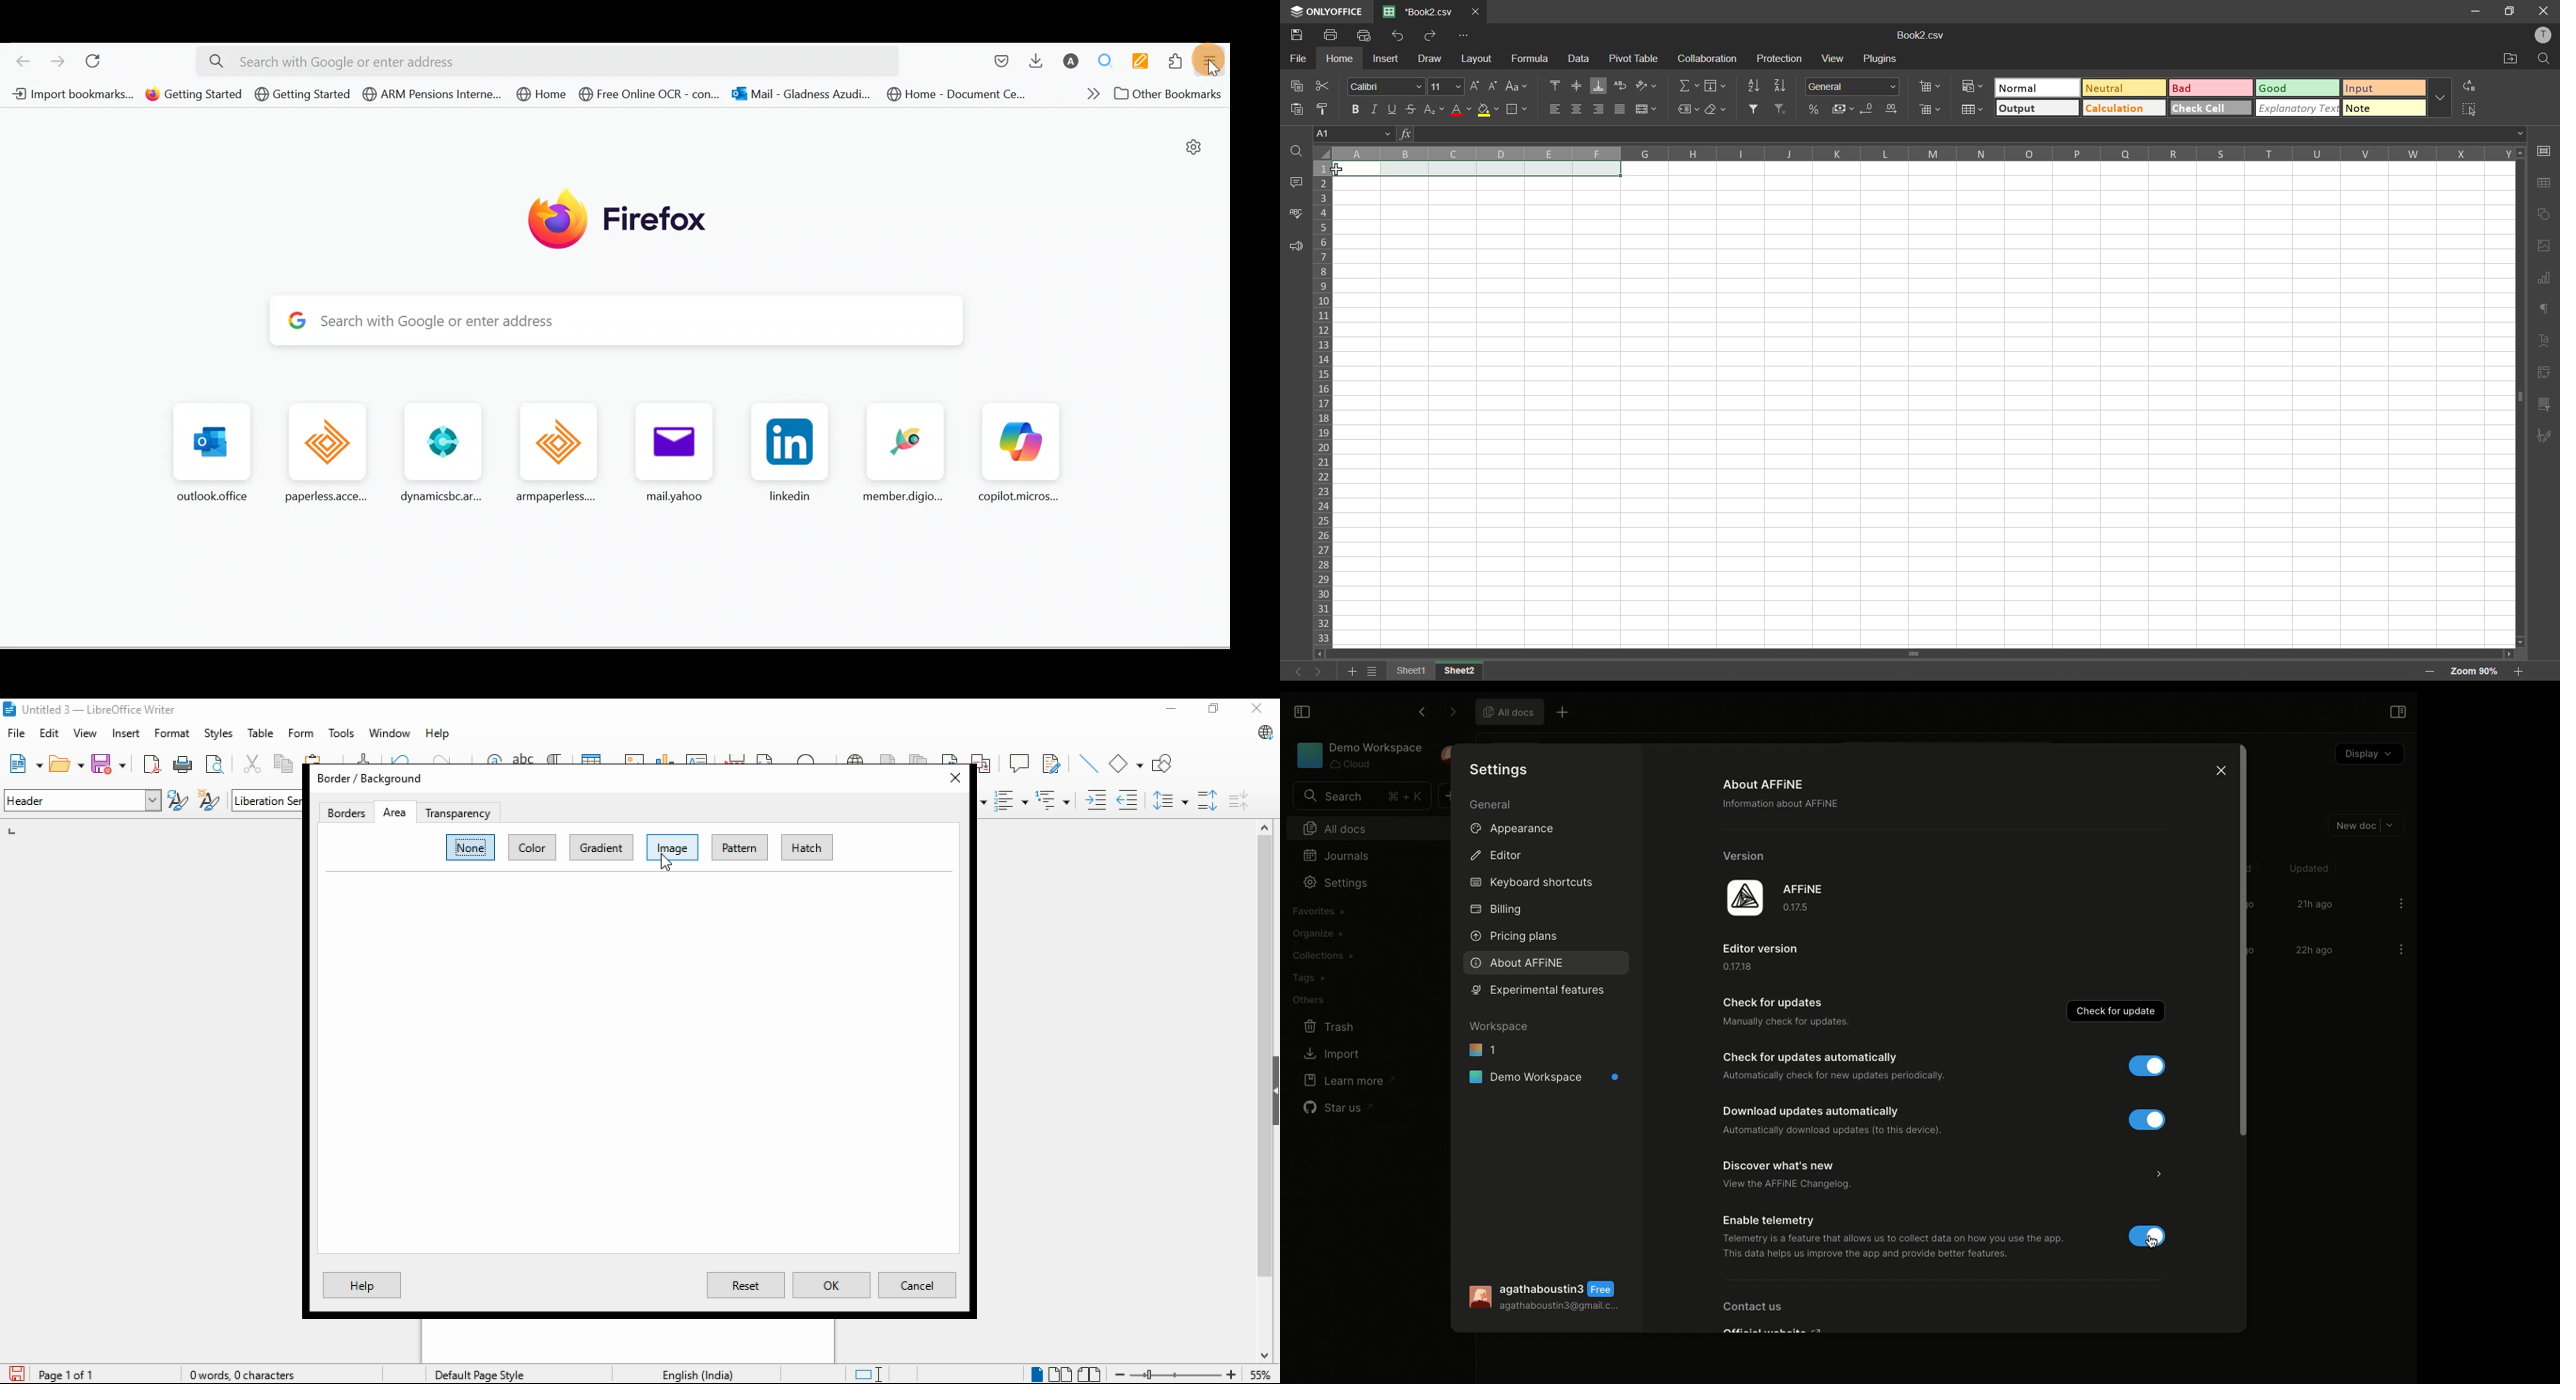  Describe the element at coordinates (1357, 828) in the screenshot. I see `All docs` at that location.